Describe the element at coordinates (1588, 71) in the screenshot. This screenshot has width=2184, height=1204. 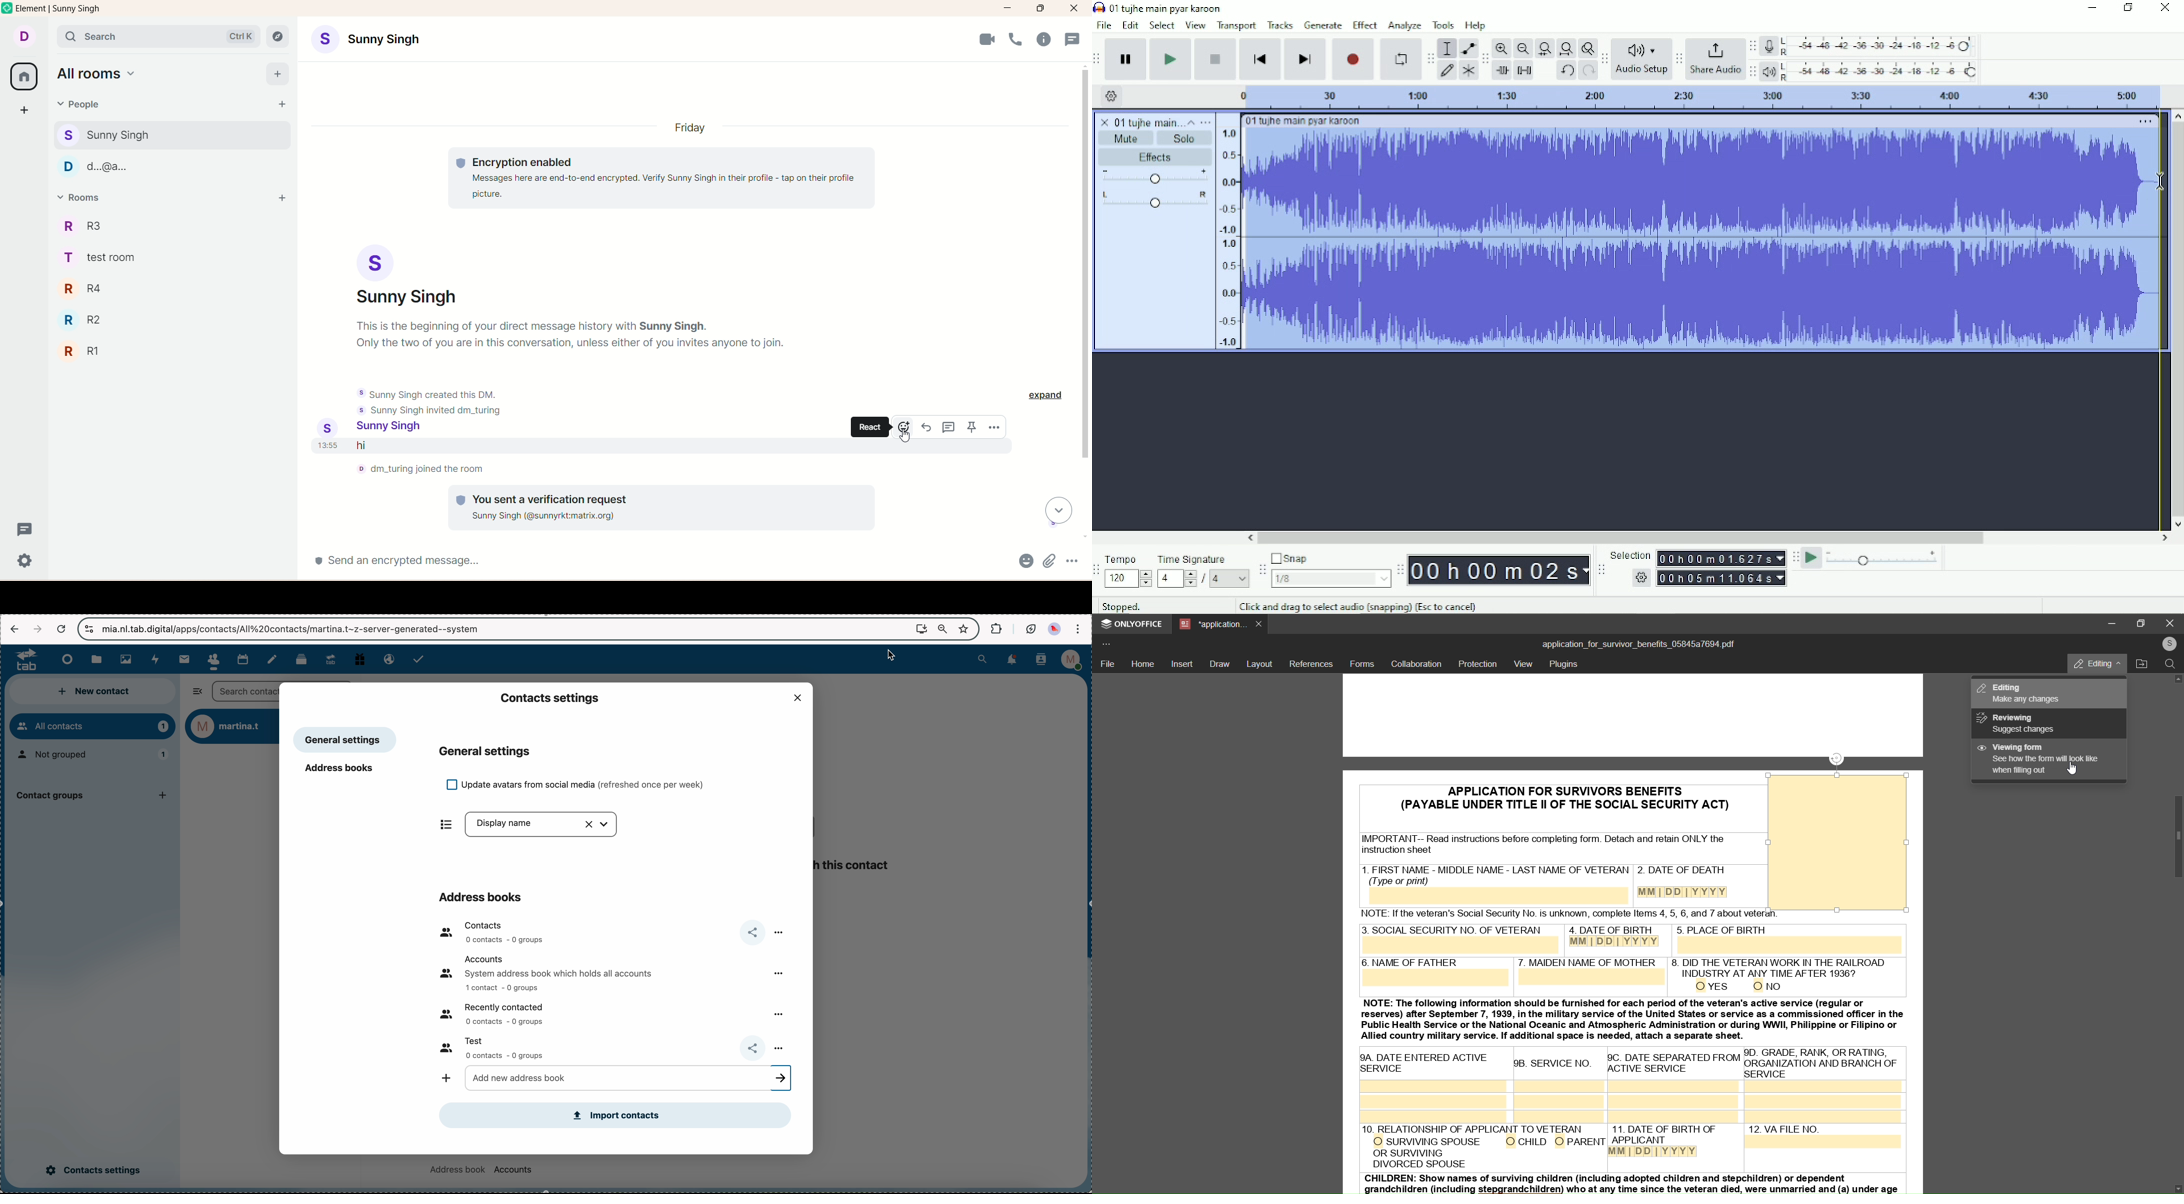
I see `Redo` at that location.